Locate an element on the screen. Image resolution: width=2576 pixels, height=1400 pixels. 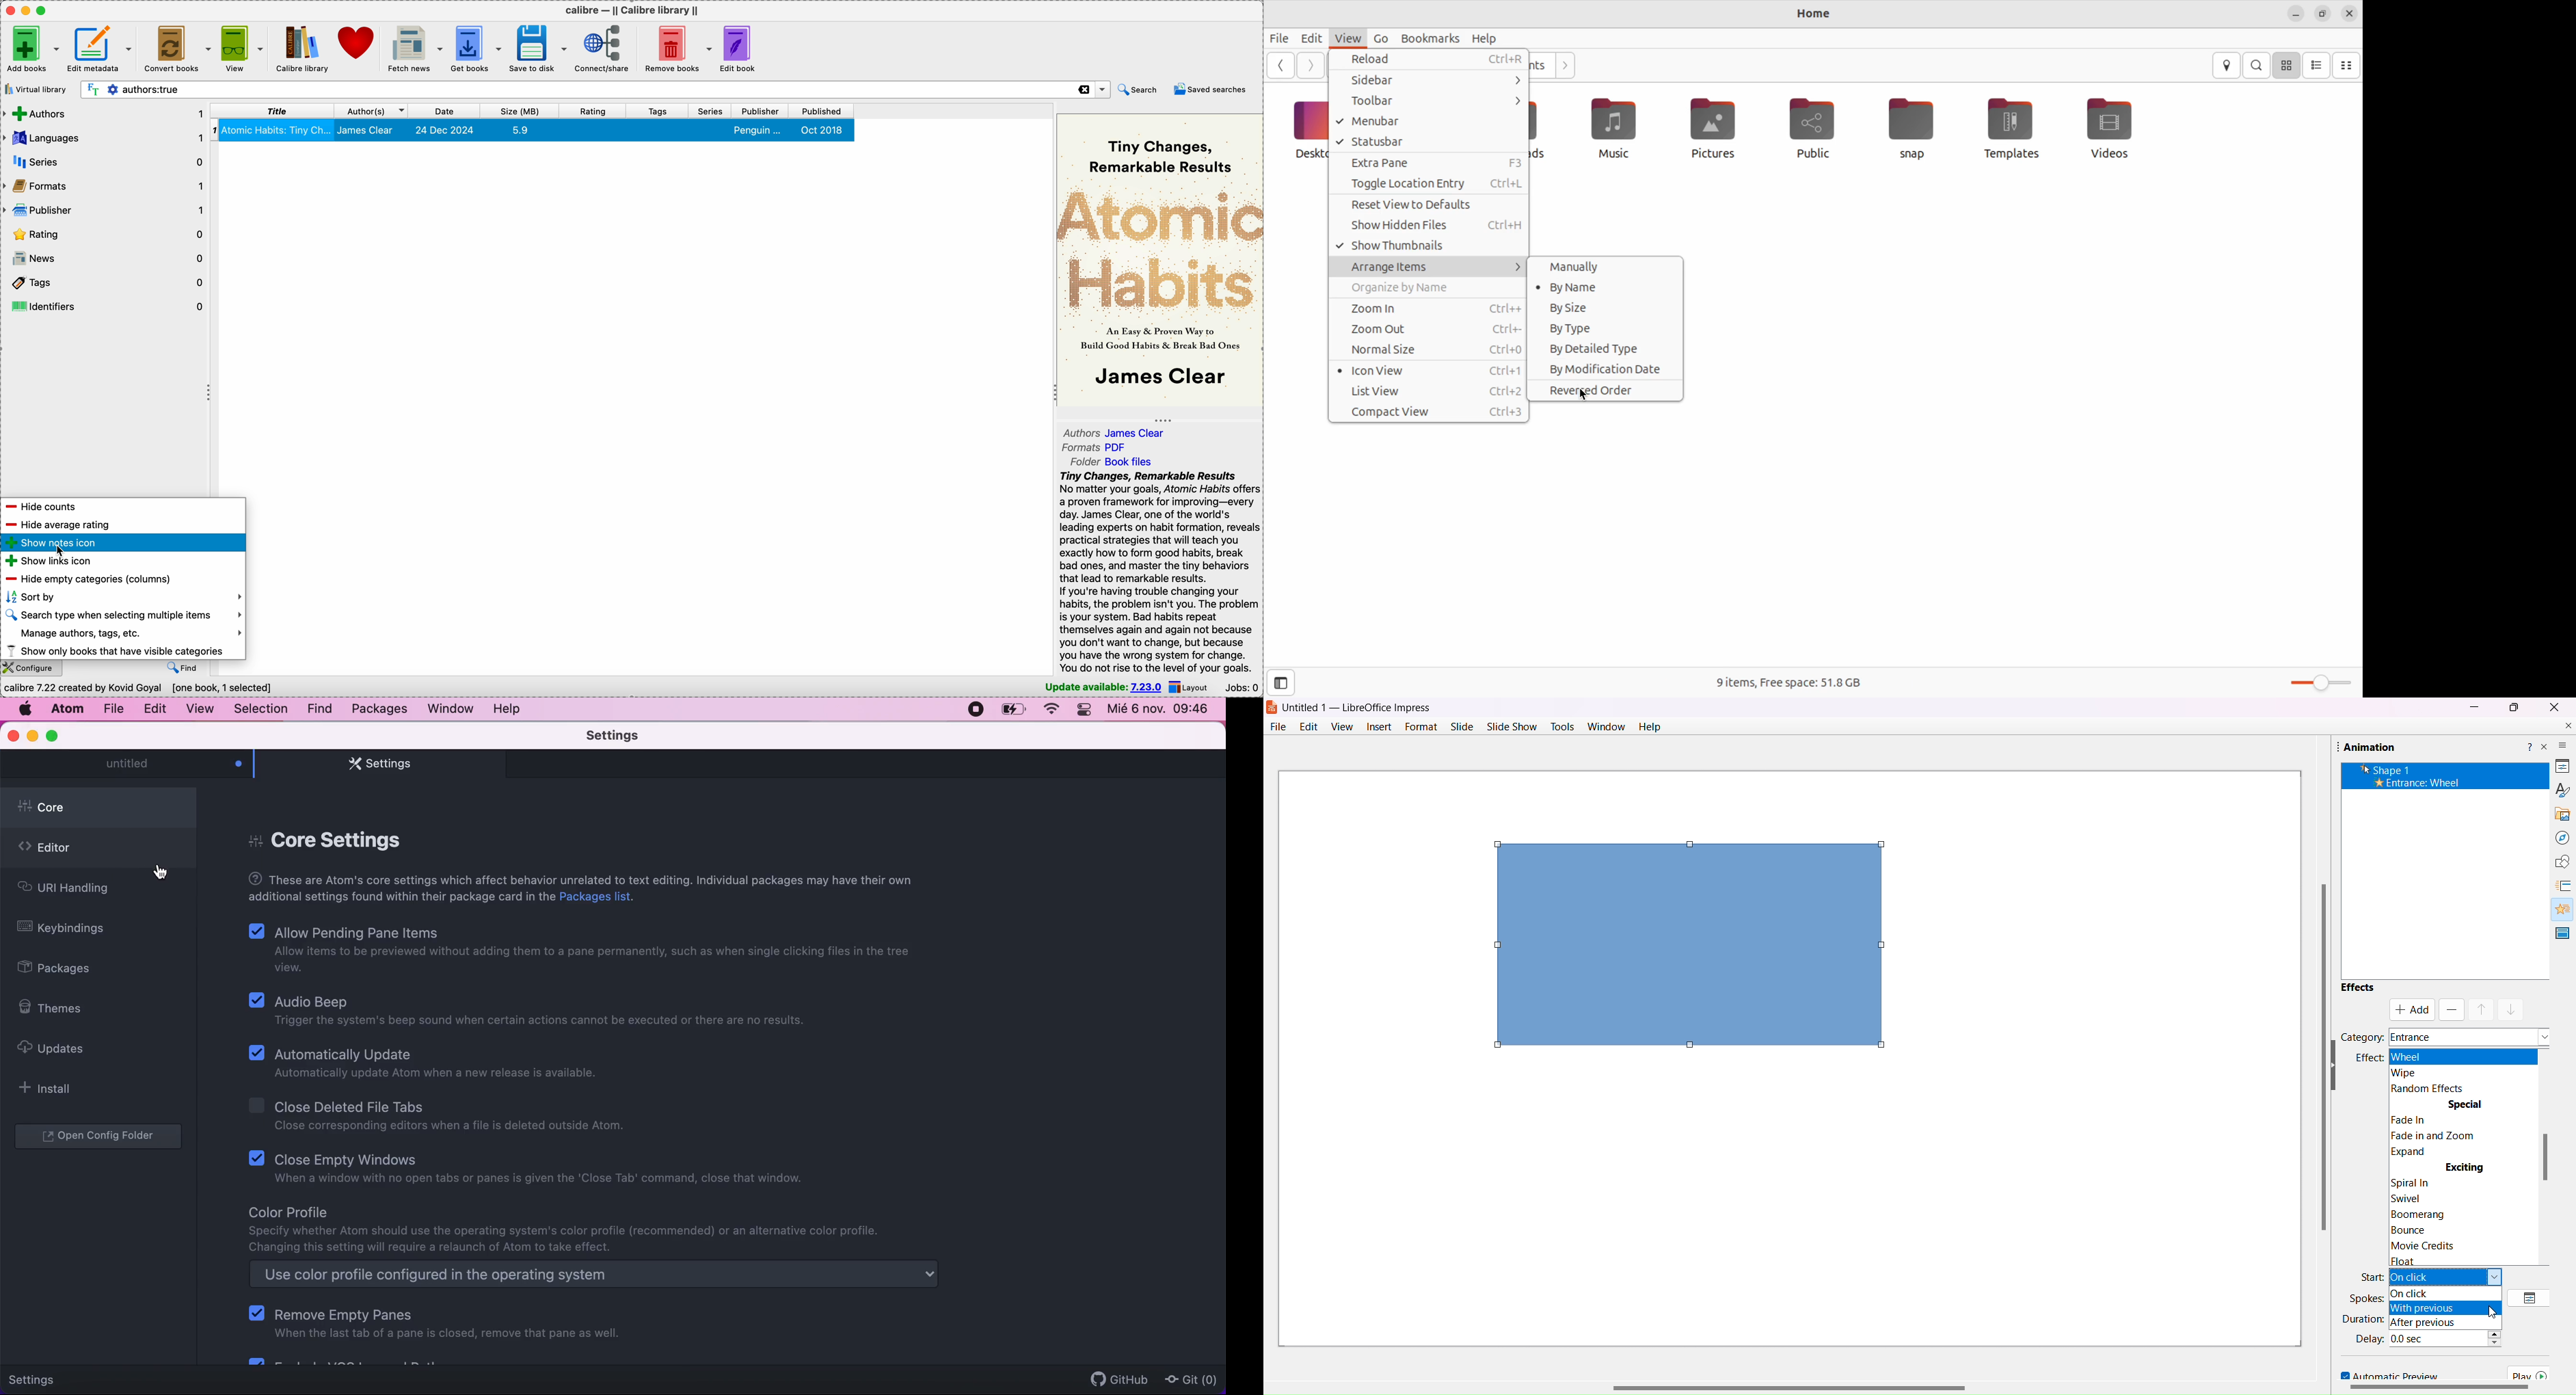
save to disk is located at coordinates (536, 49).